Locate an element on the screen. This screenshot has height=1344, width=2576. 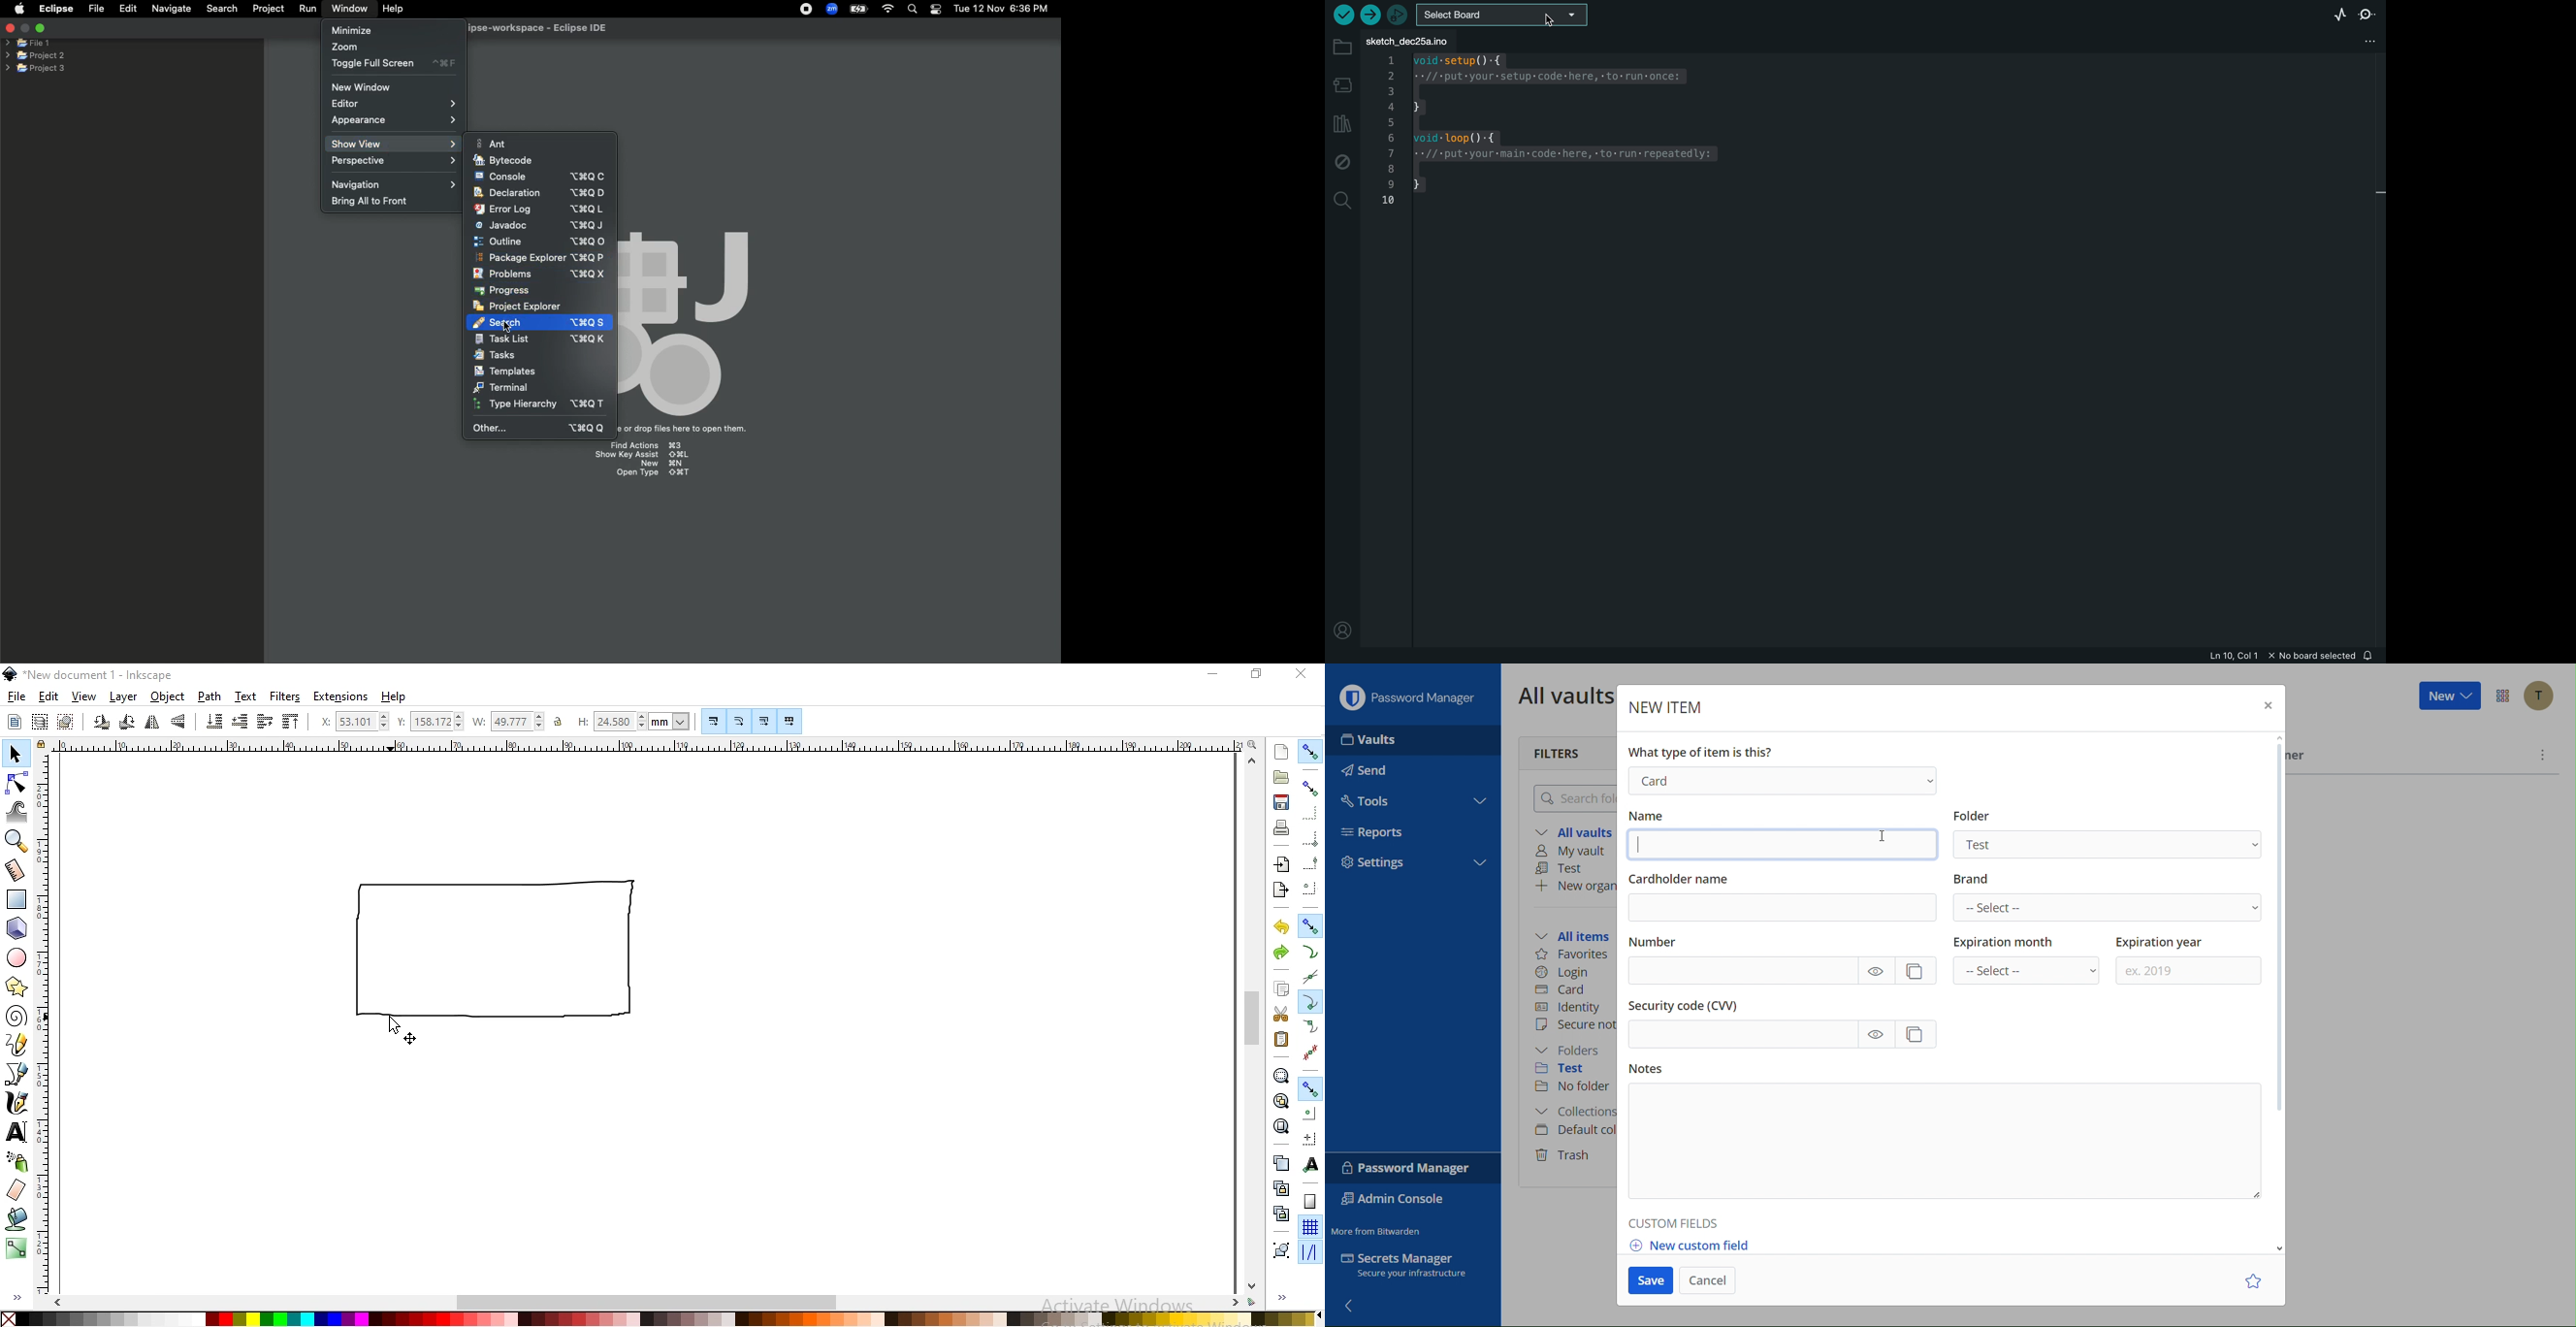
snap bounding box corners is located at coordinates (1312, 839).